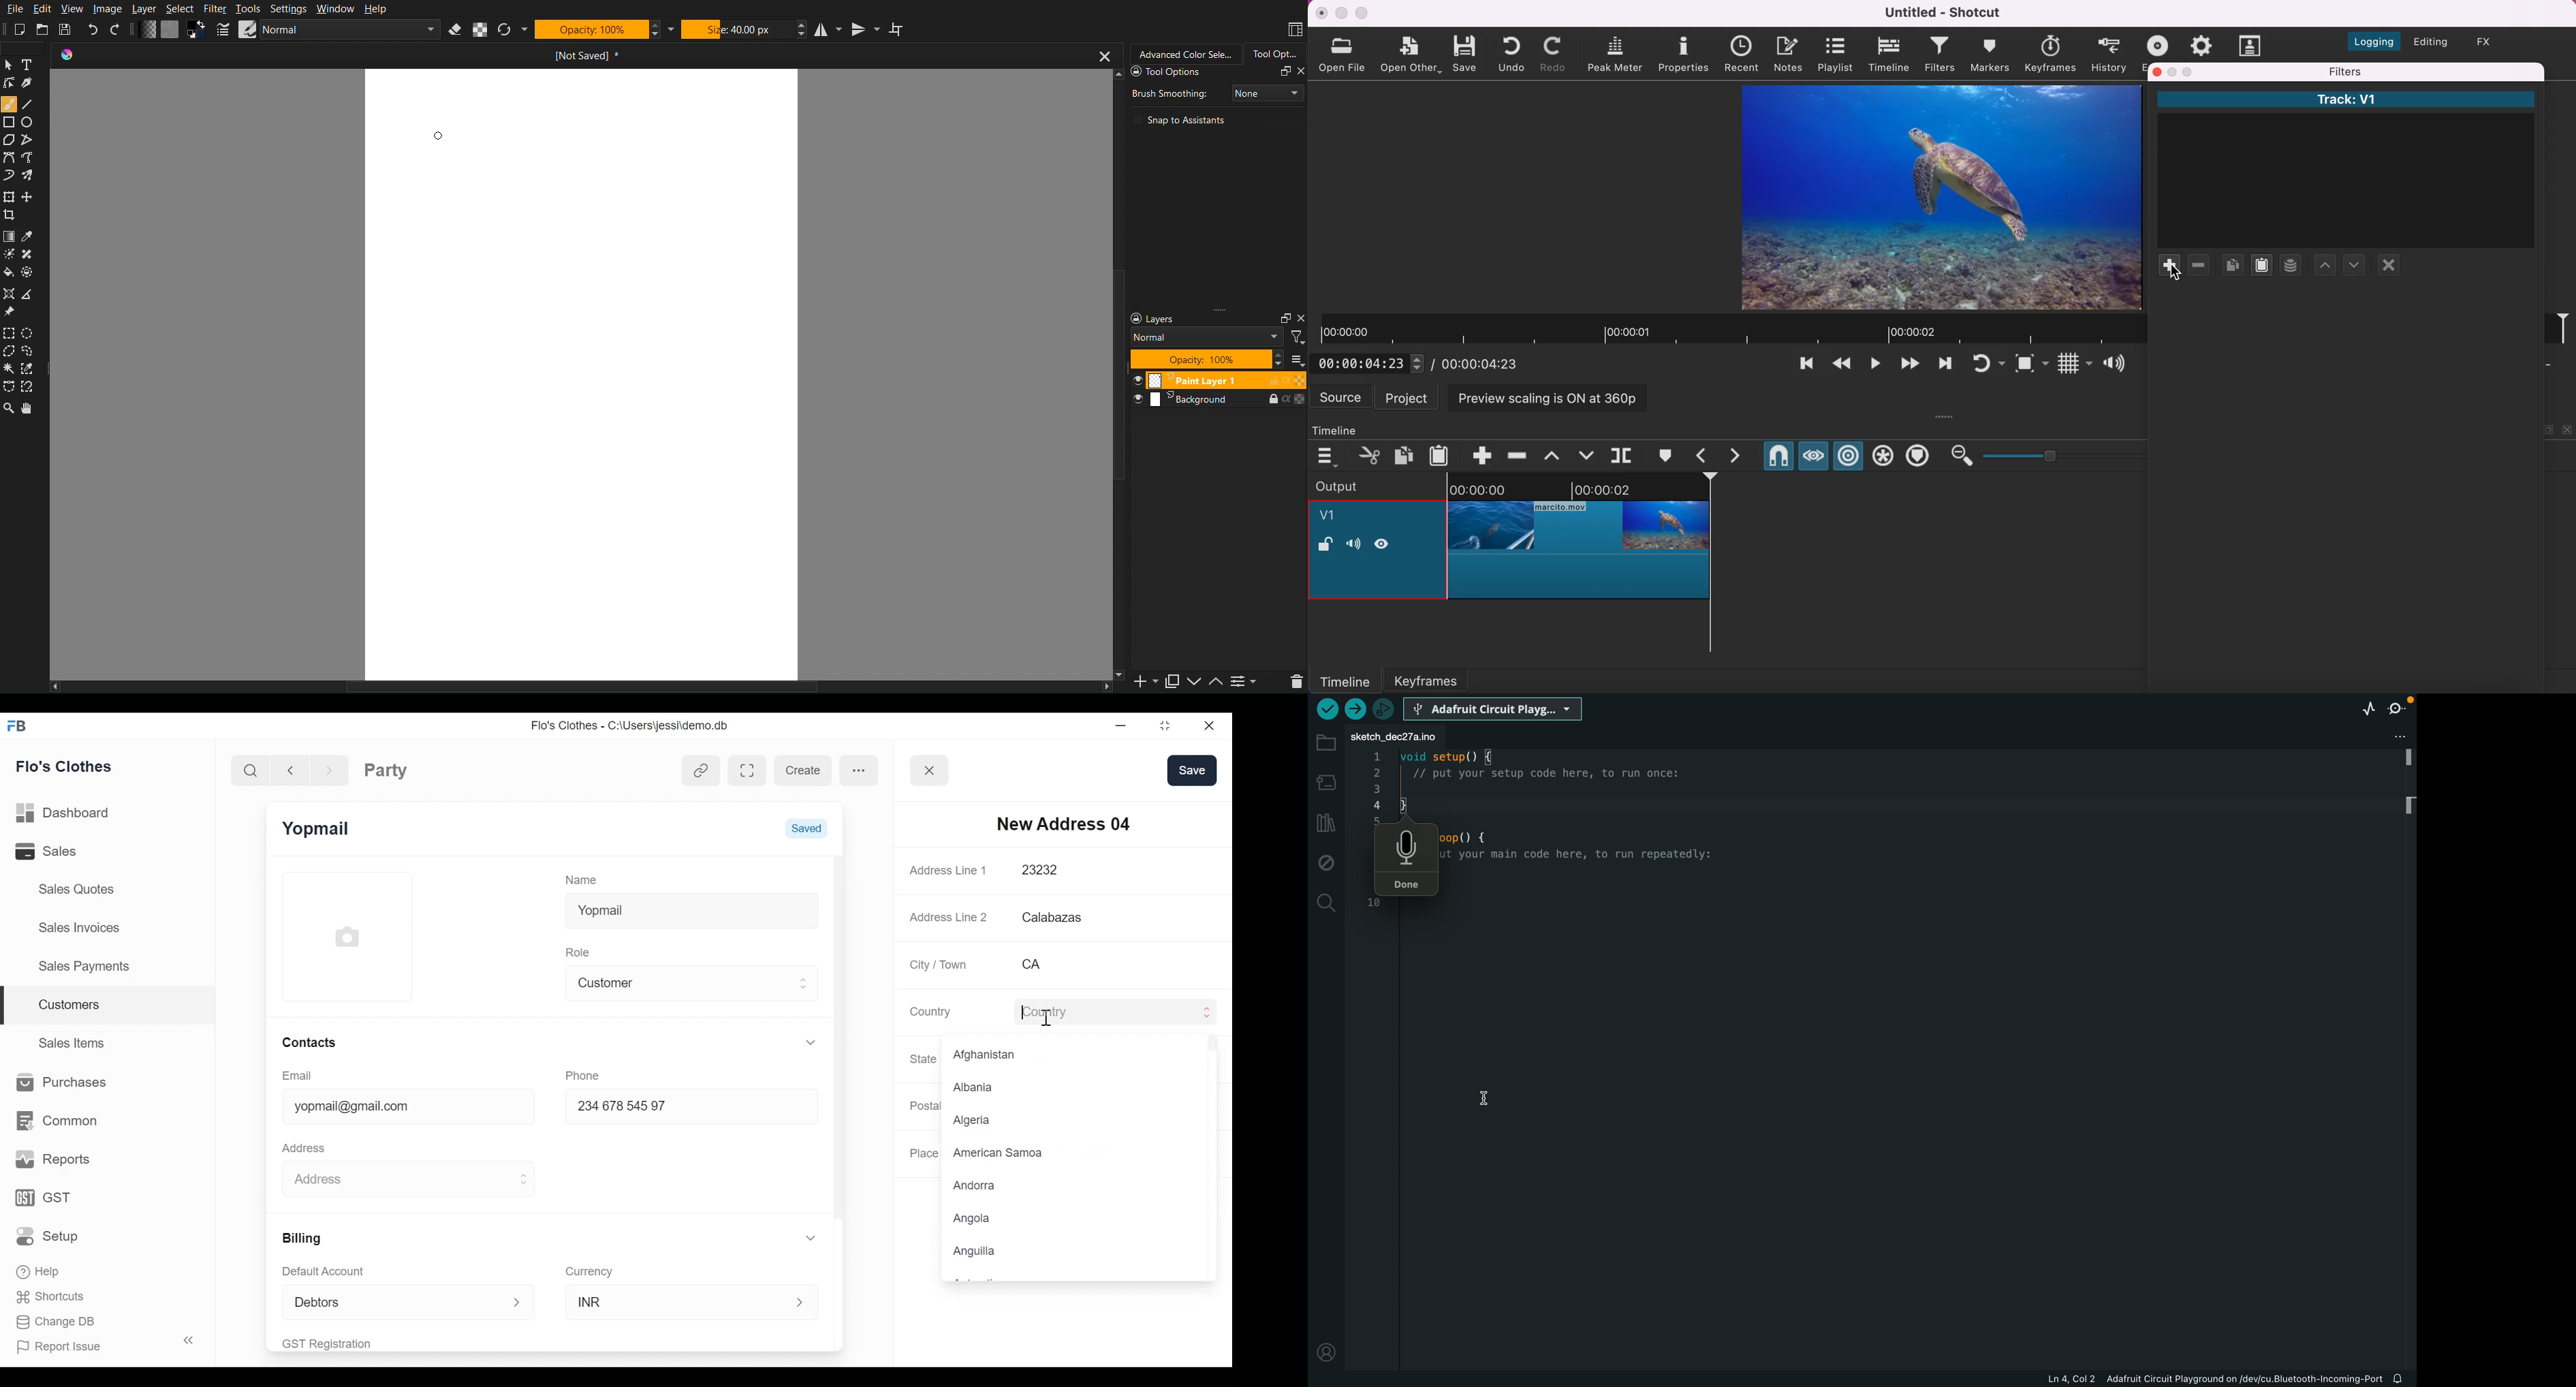  I want to click on CA, so click(1100, 964).